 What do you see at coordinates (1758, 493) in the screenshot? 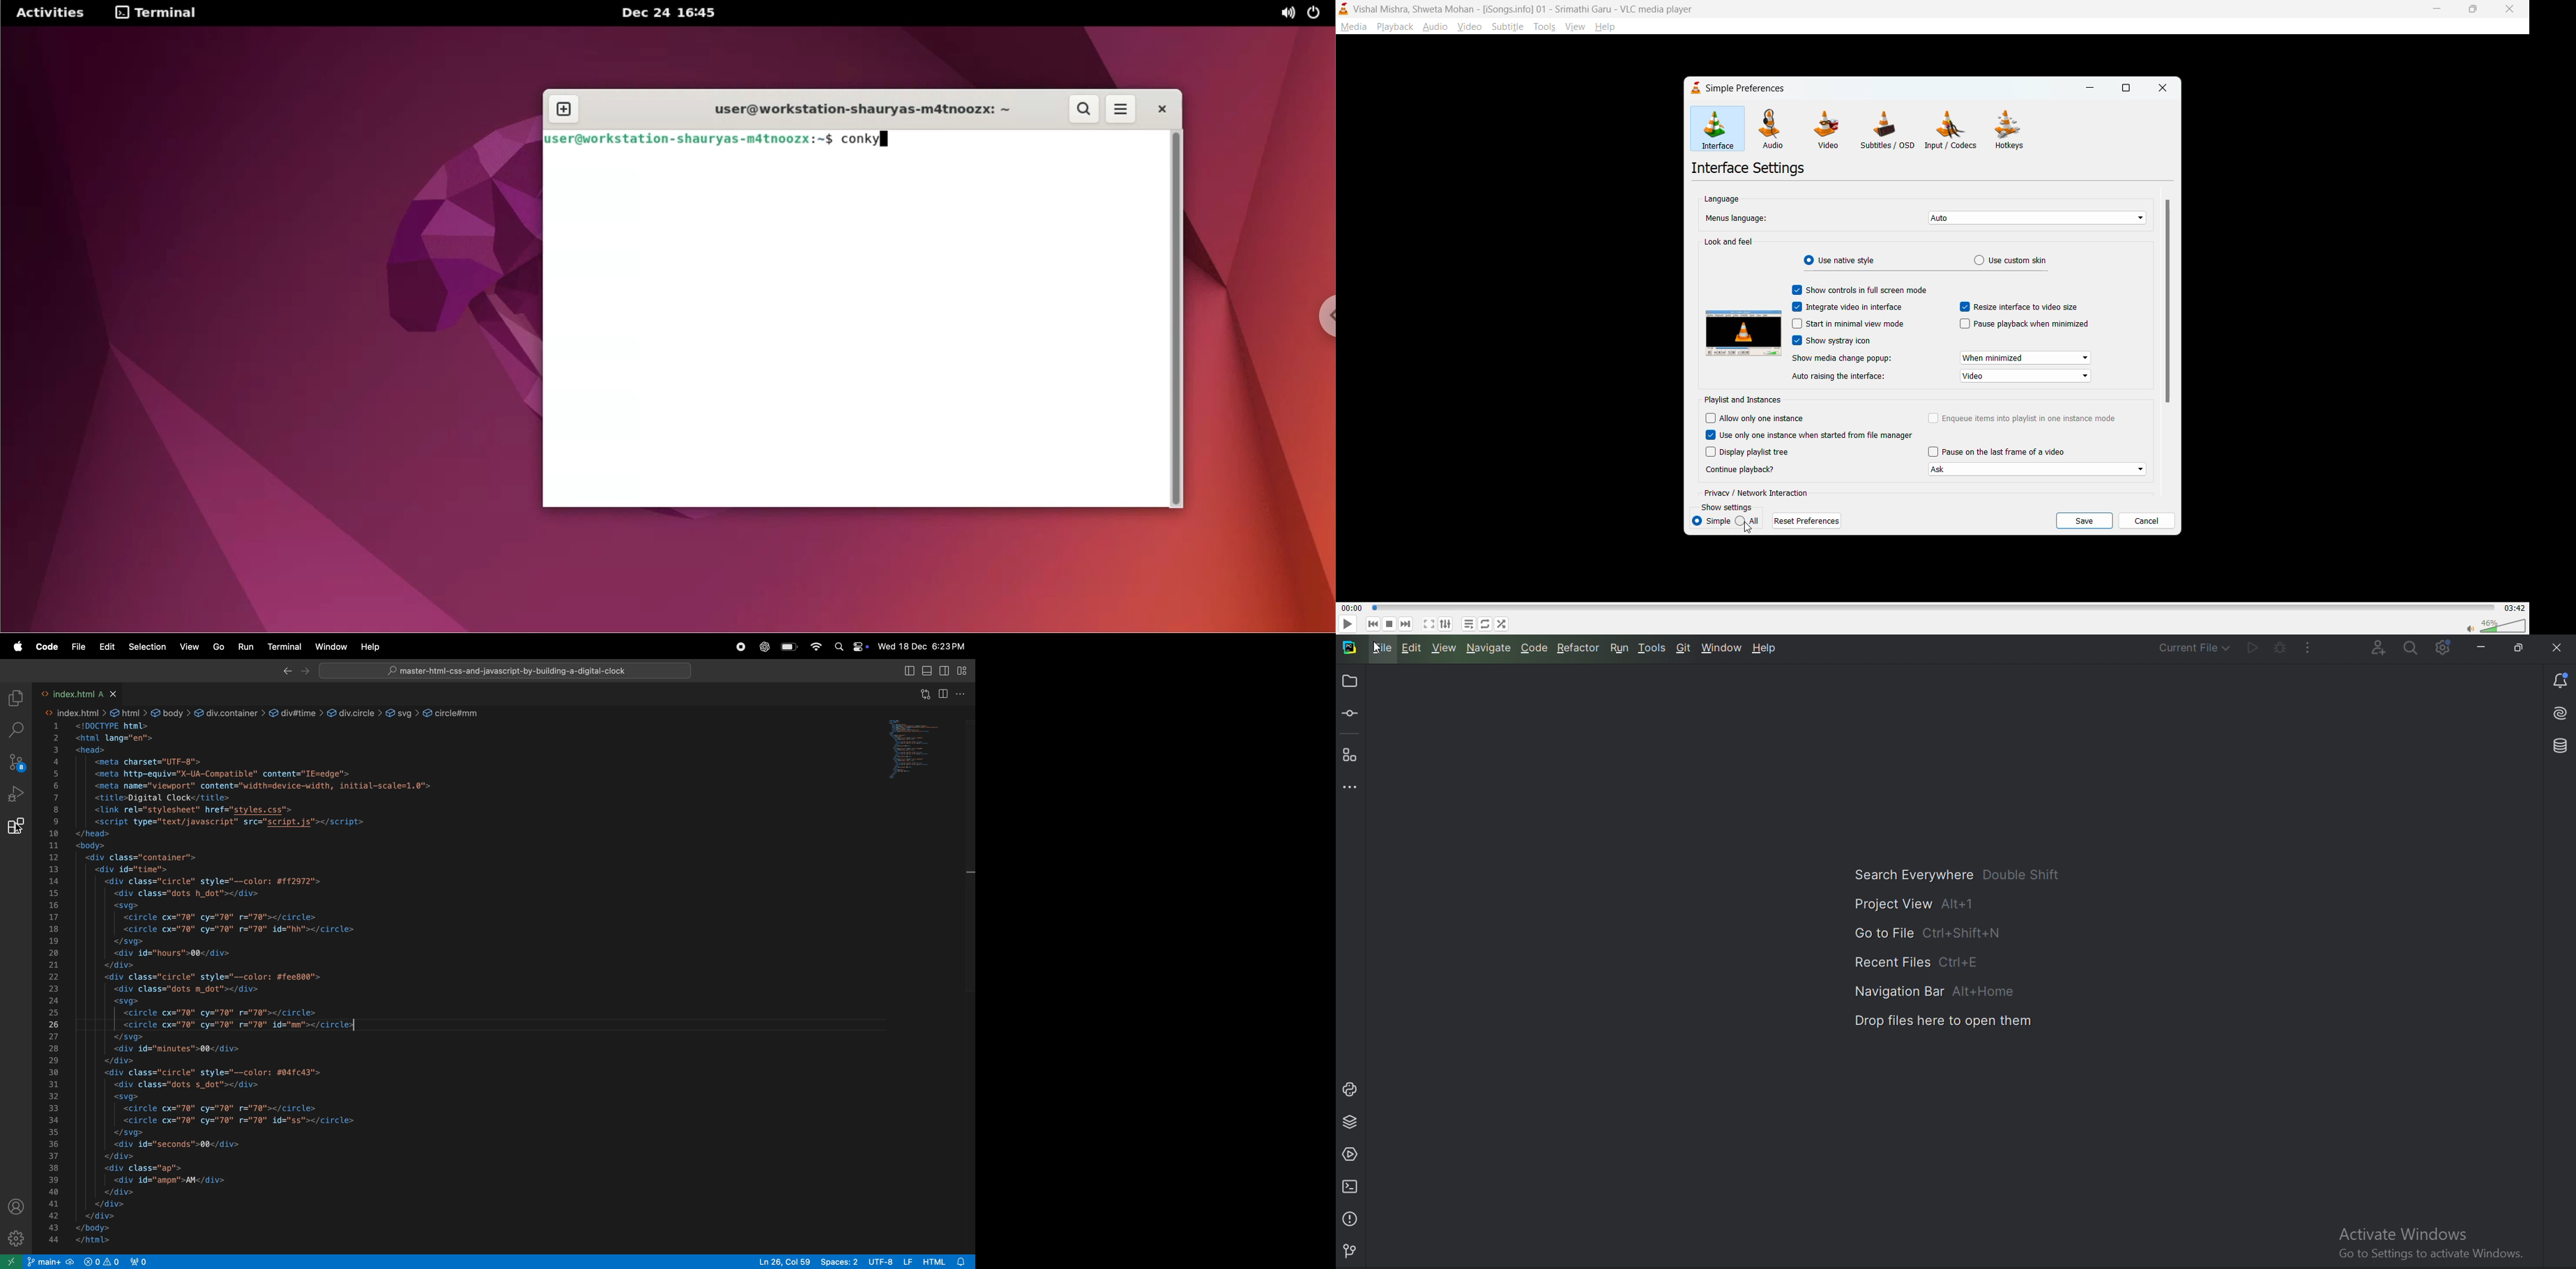
I see `privacy/network interaction` at bounding box center [1758, 493].